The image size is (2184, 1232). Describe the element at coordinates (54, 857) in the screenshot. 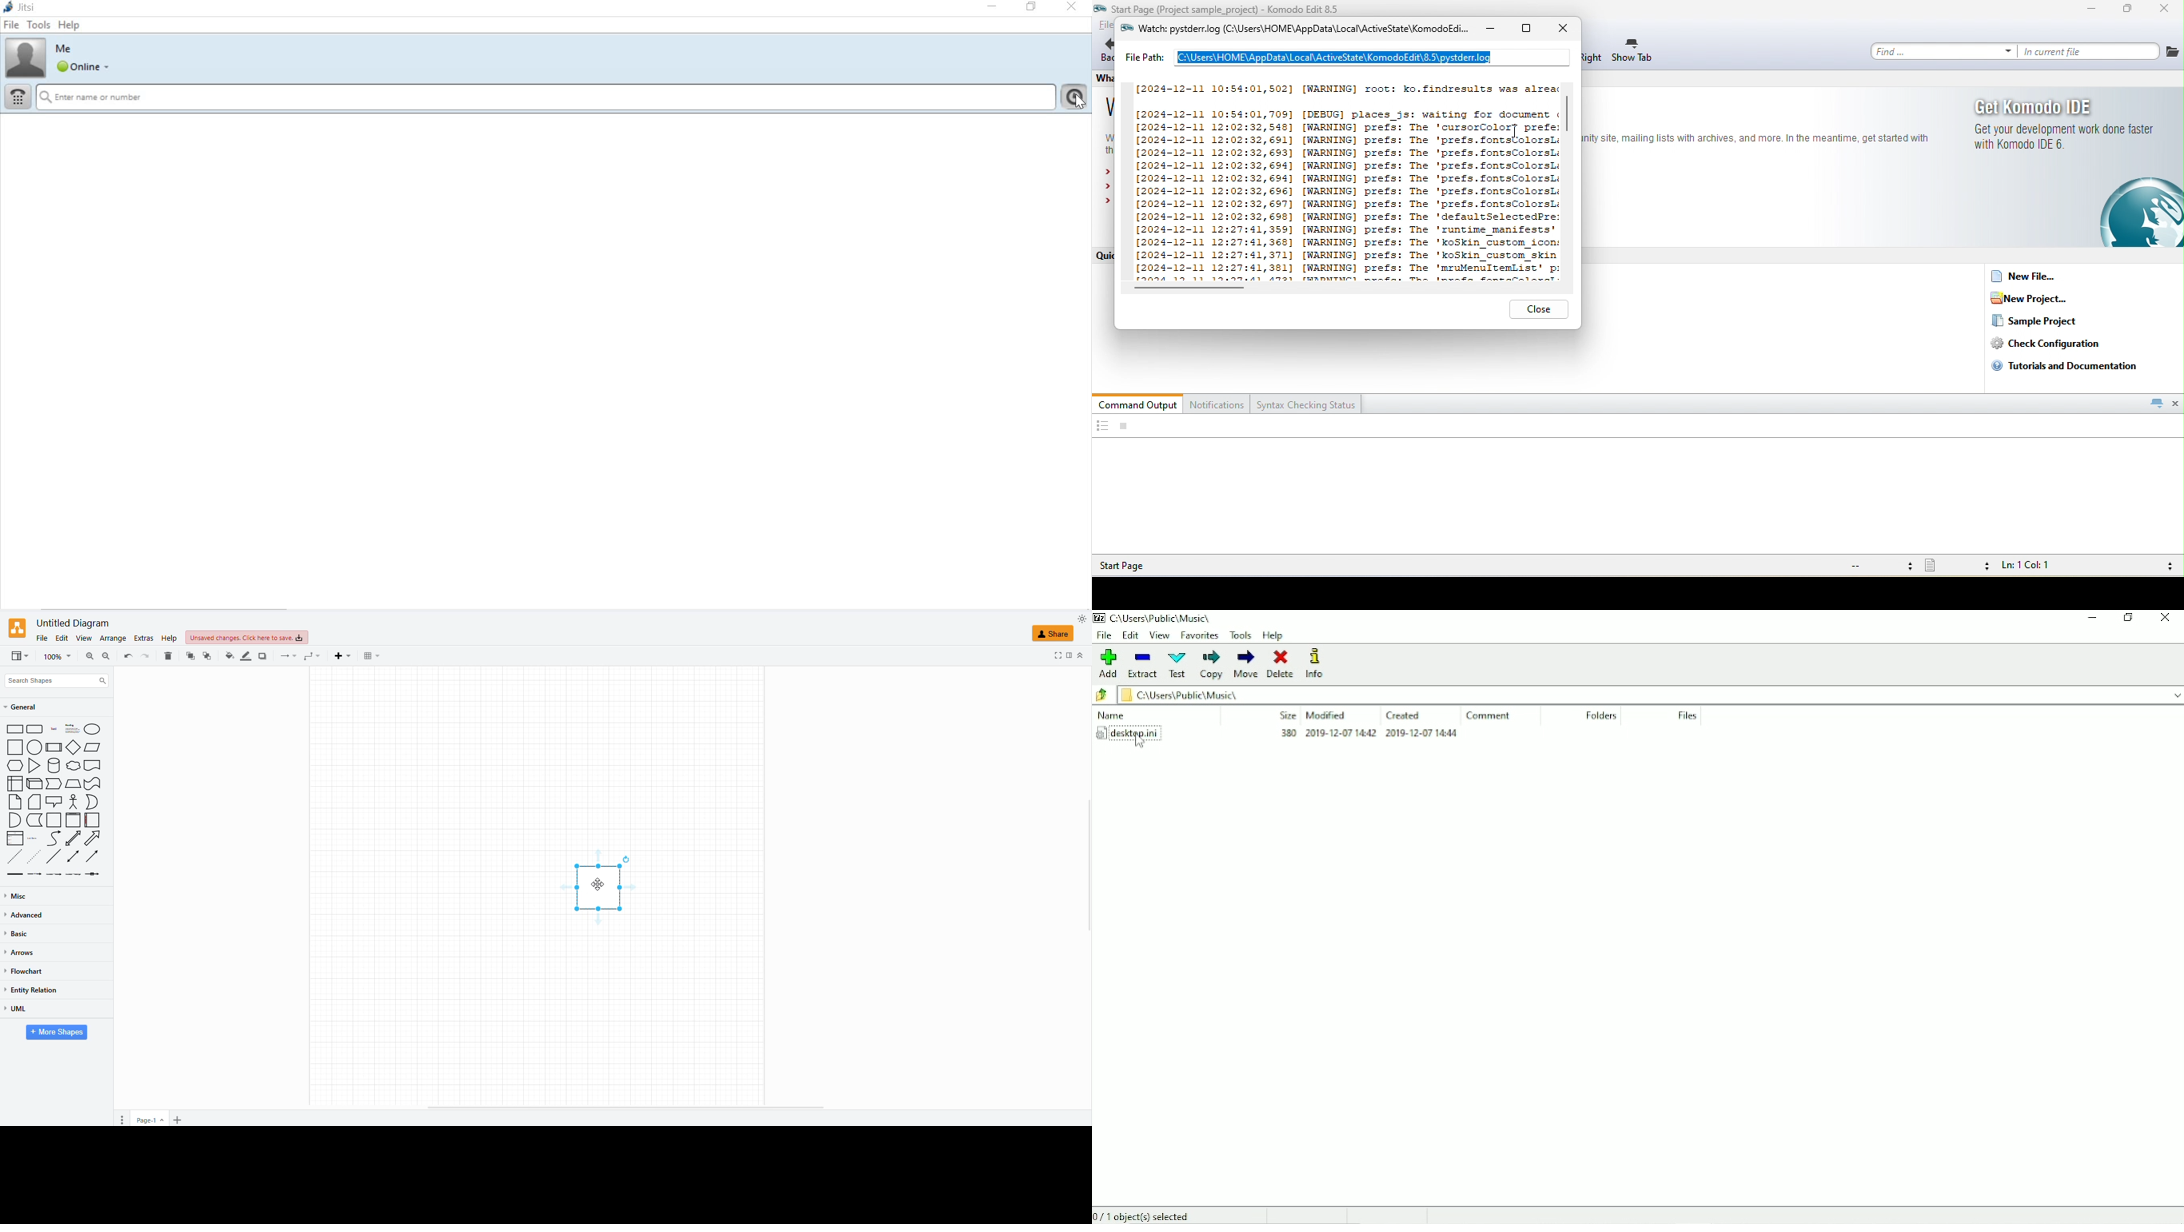

I see `line ` at that location.